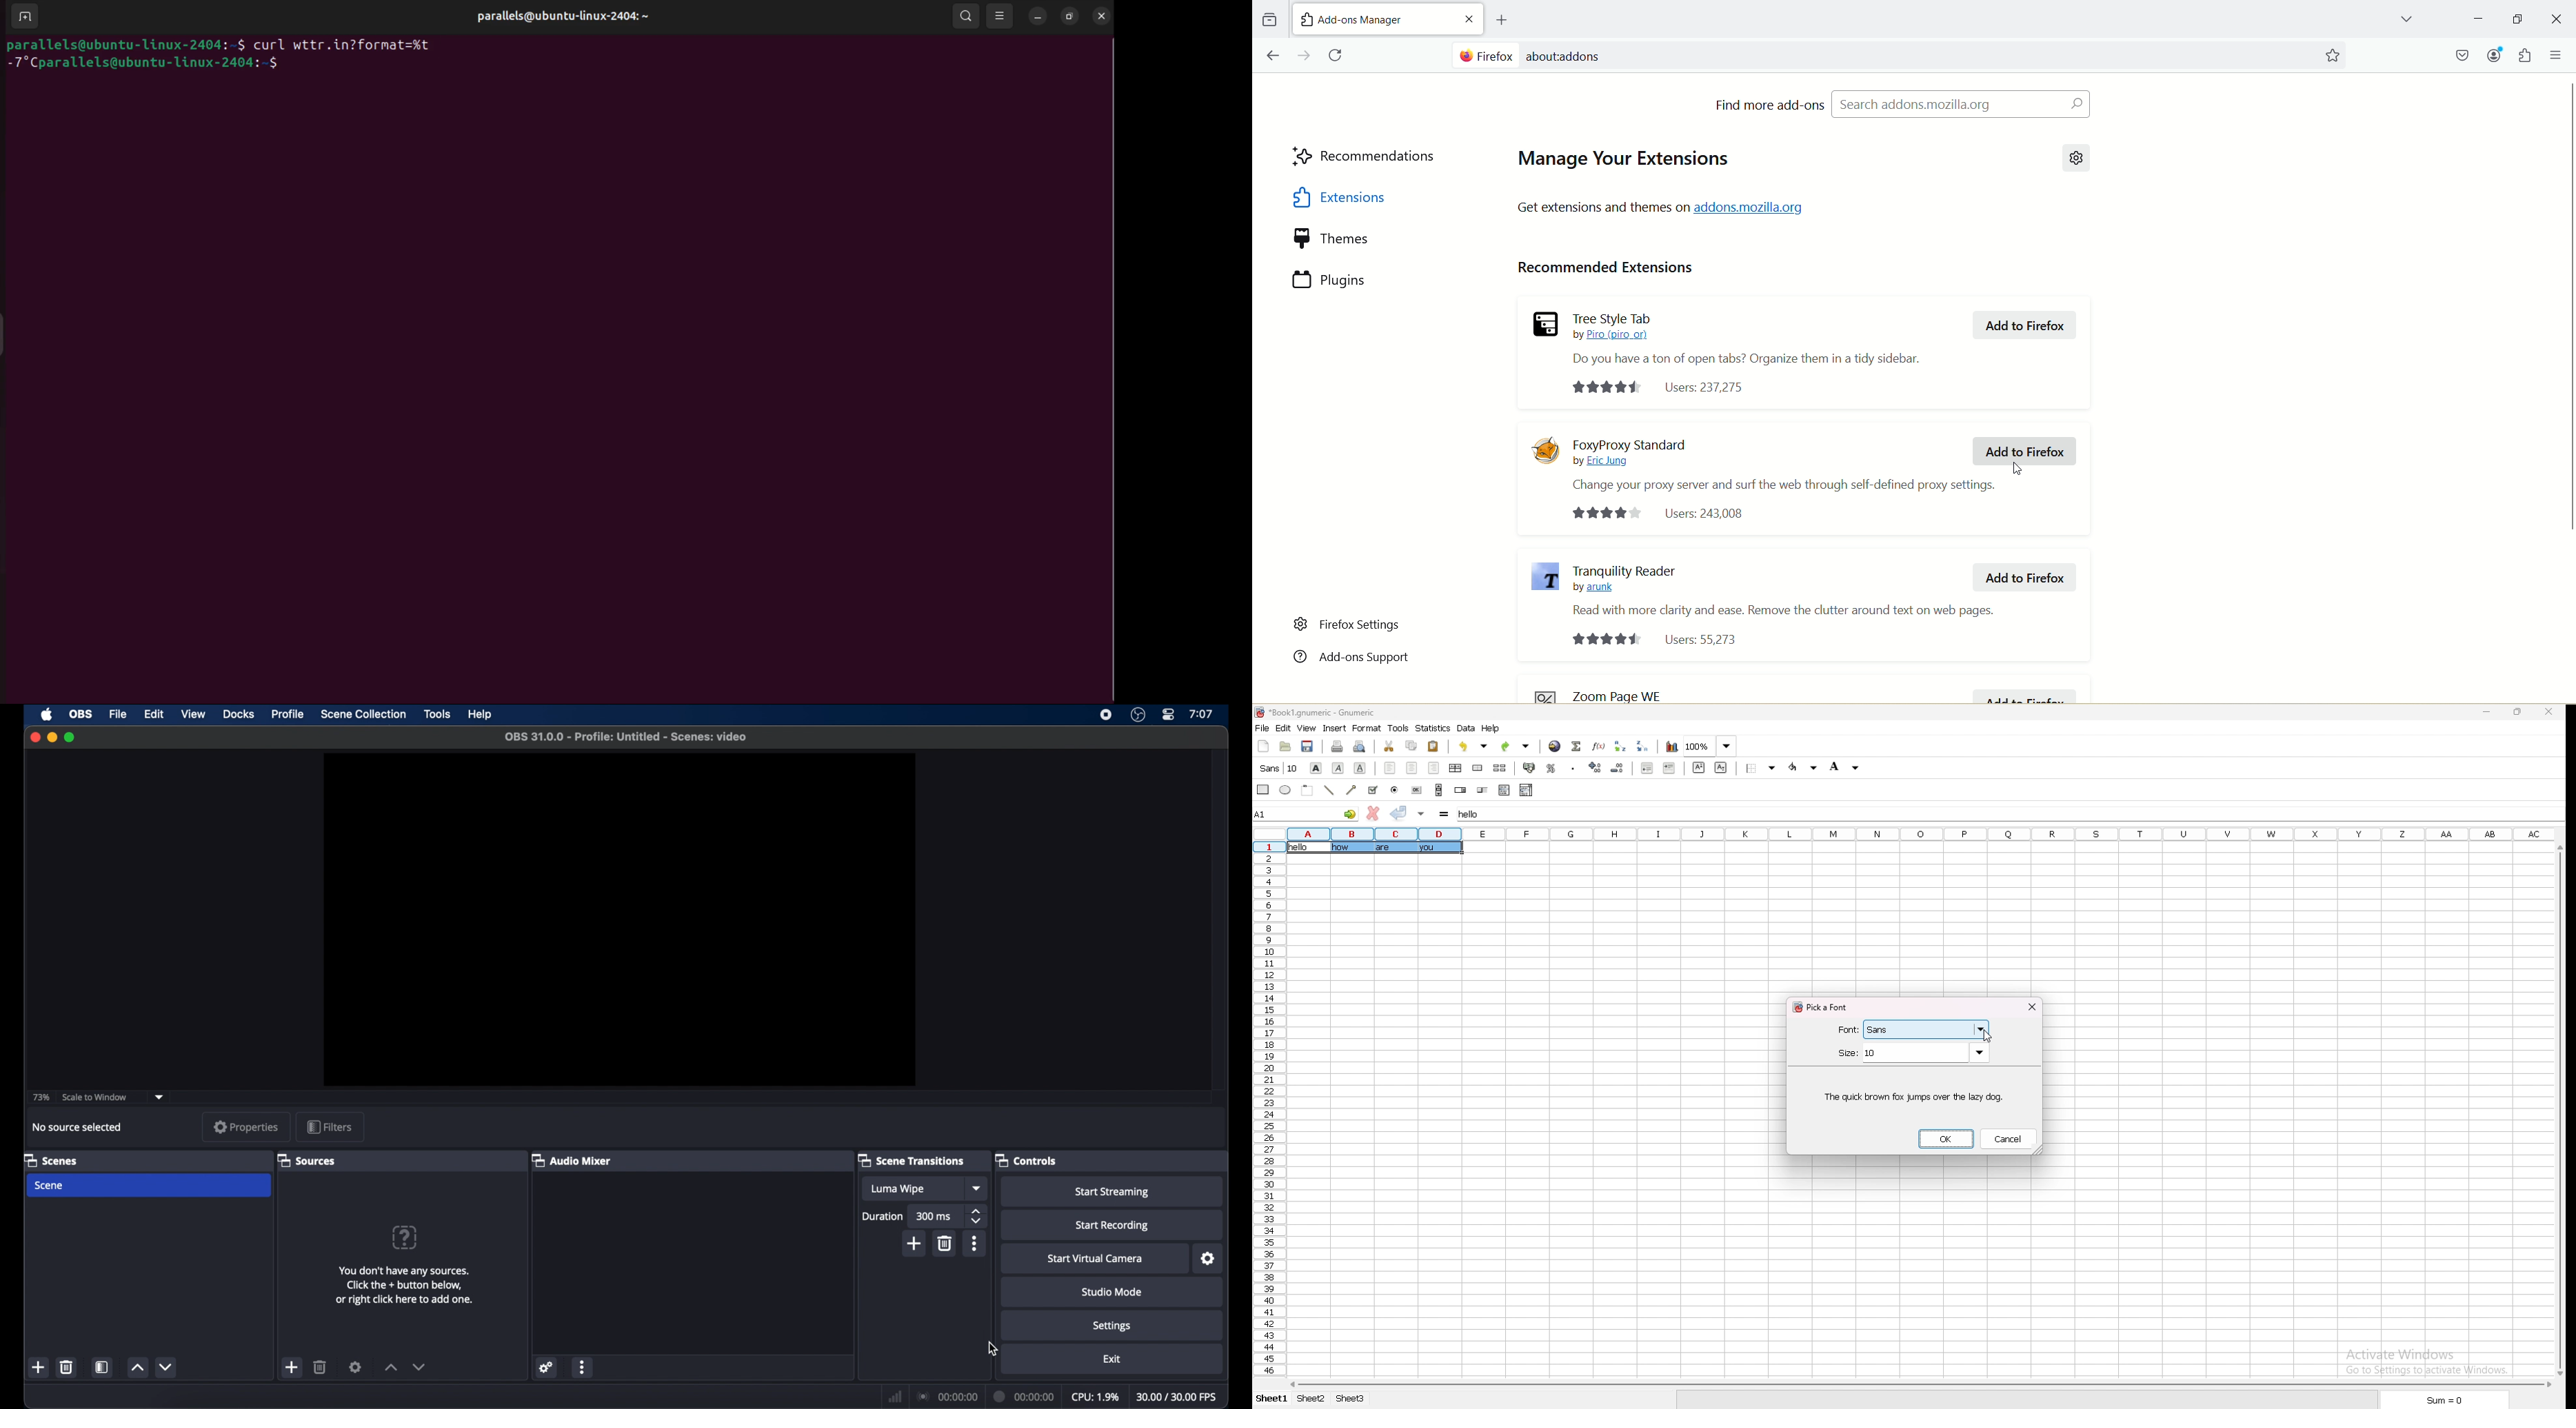 The height and width of the screenshot is (1428, 2576). Describe the element at coordinates (947, 1397) in the screenshot. I see `connection` at that location.